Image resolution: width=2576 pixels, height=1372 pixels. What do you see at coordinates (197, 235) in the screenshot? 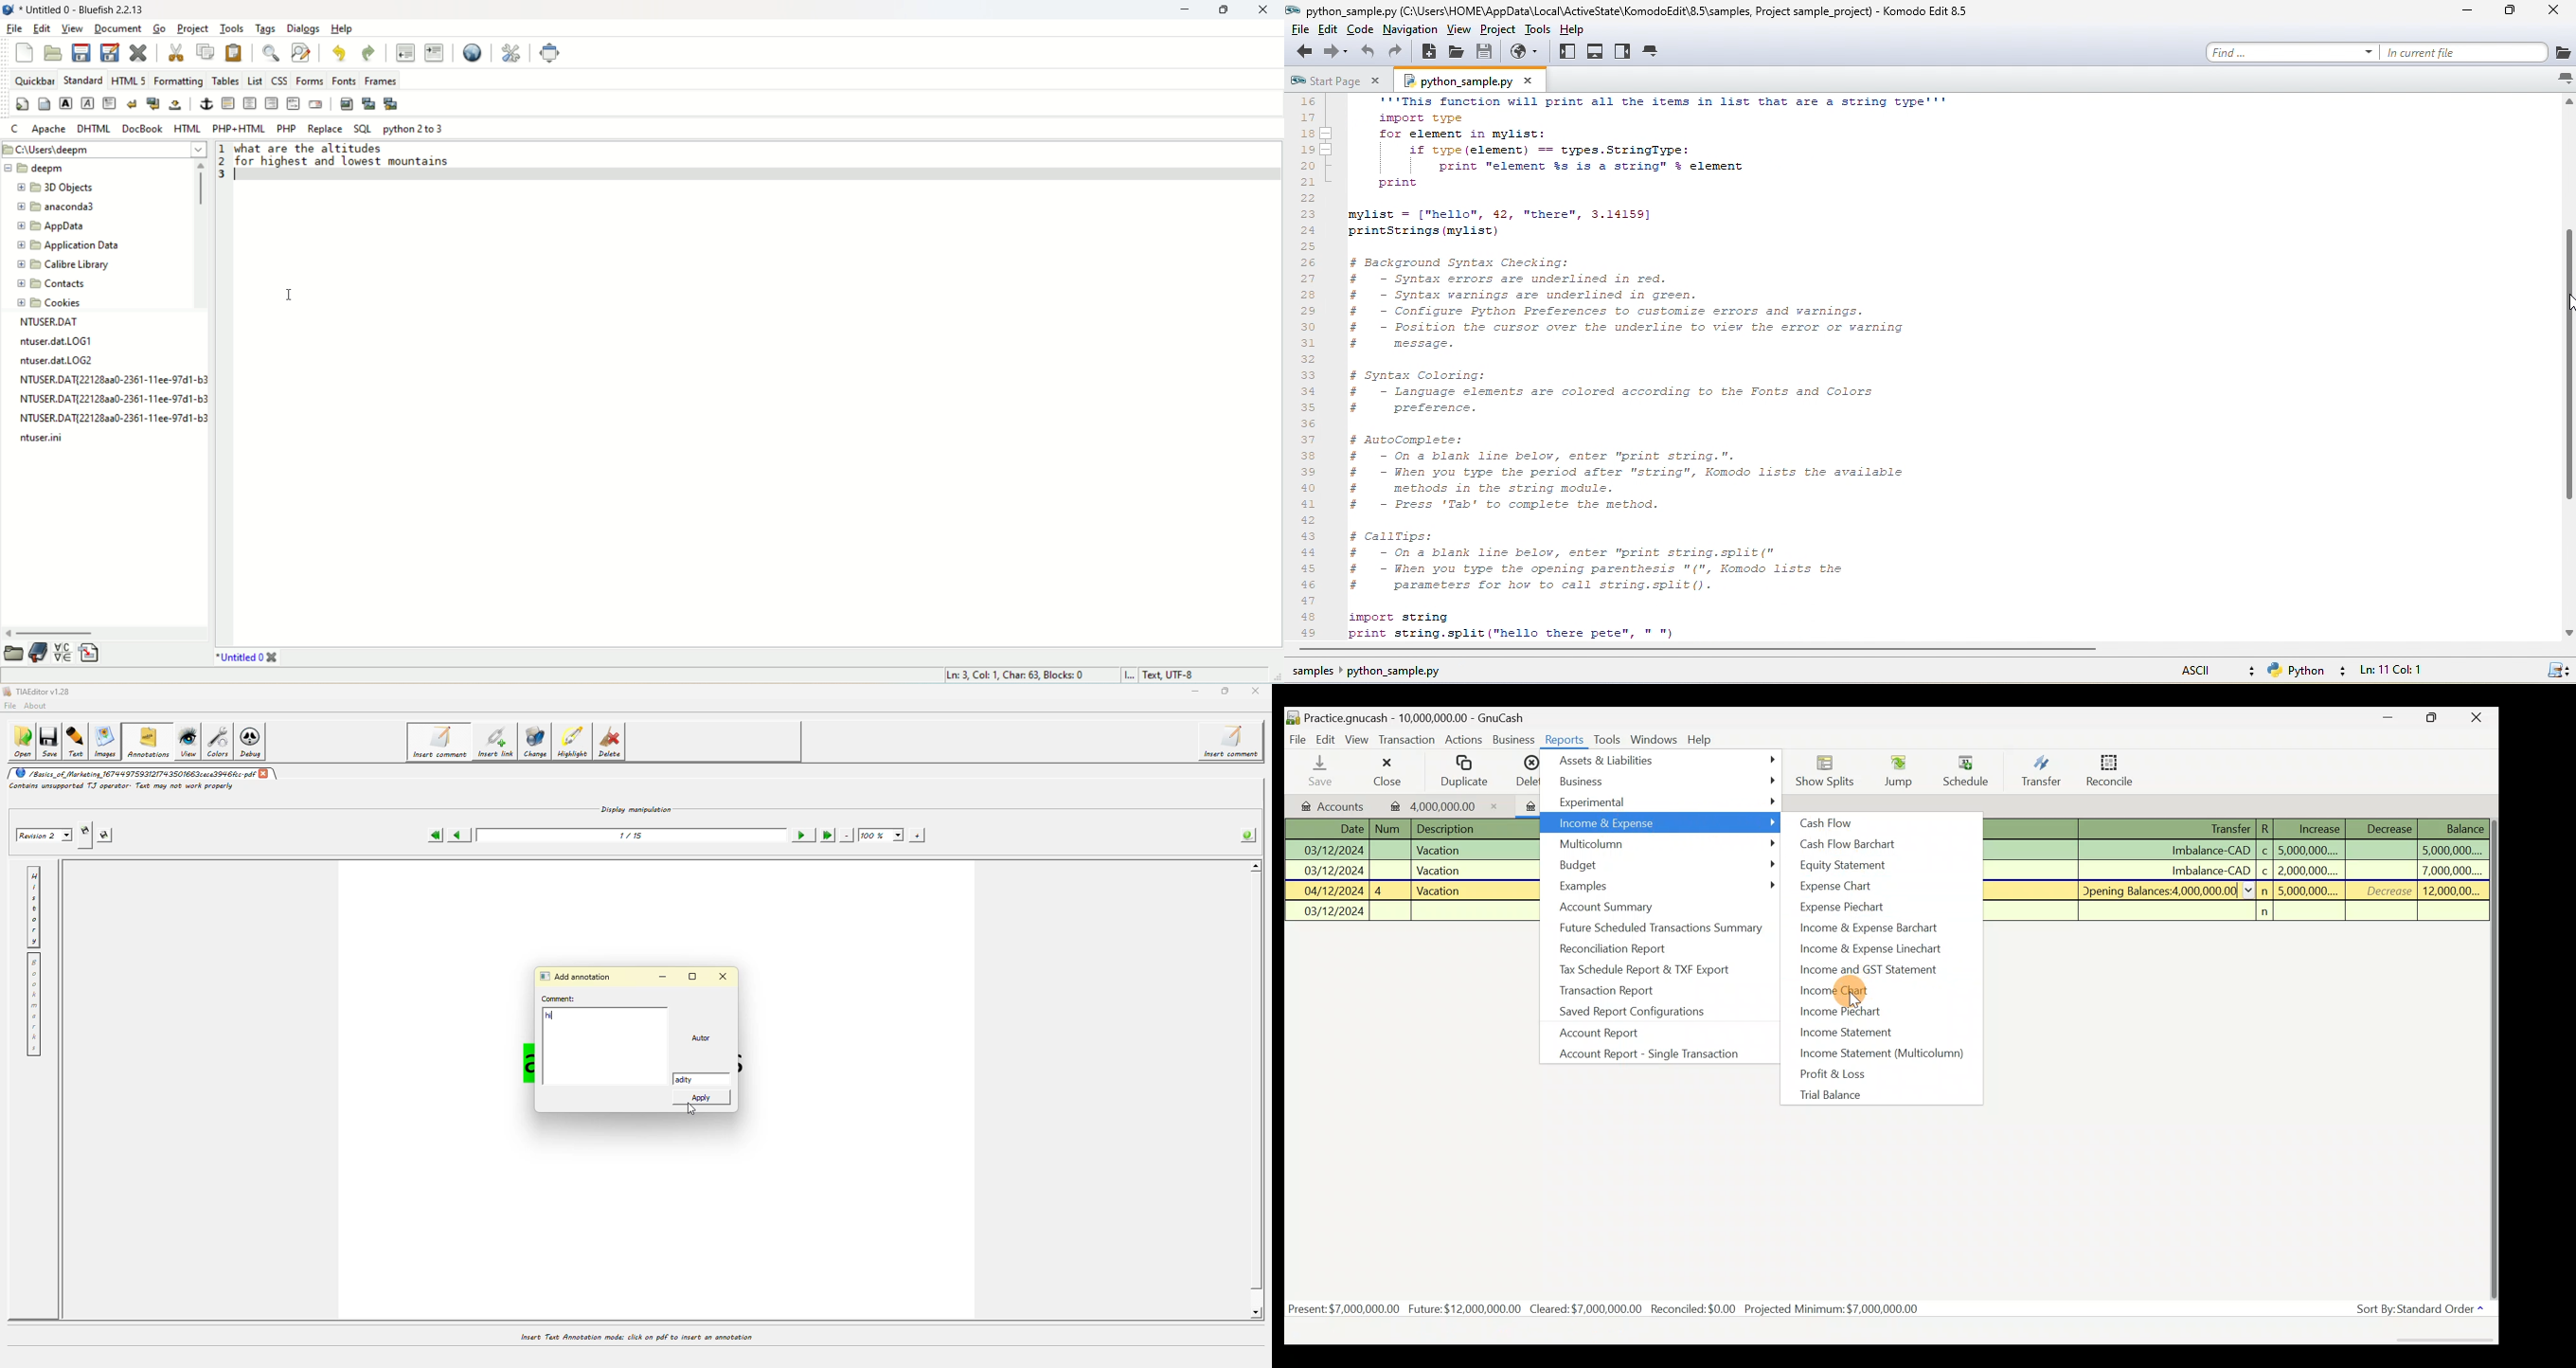
I see `vertical scroll bar` at bounding box center [197, 235].